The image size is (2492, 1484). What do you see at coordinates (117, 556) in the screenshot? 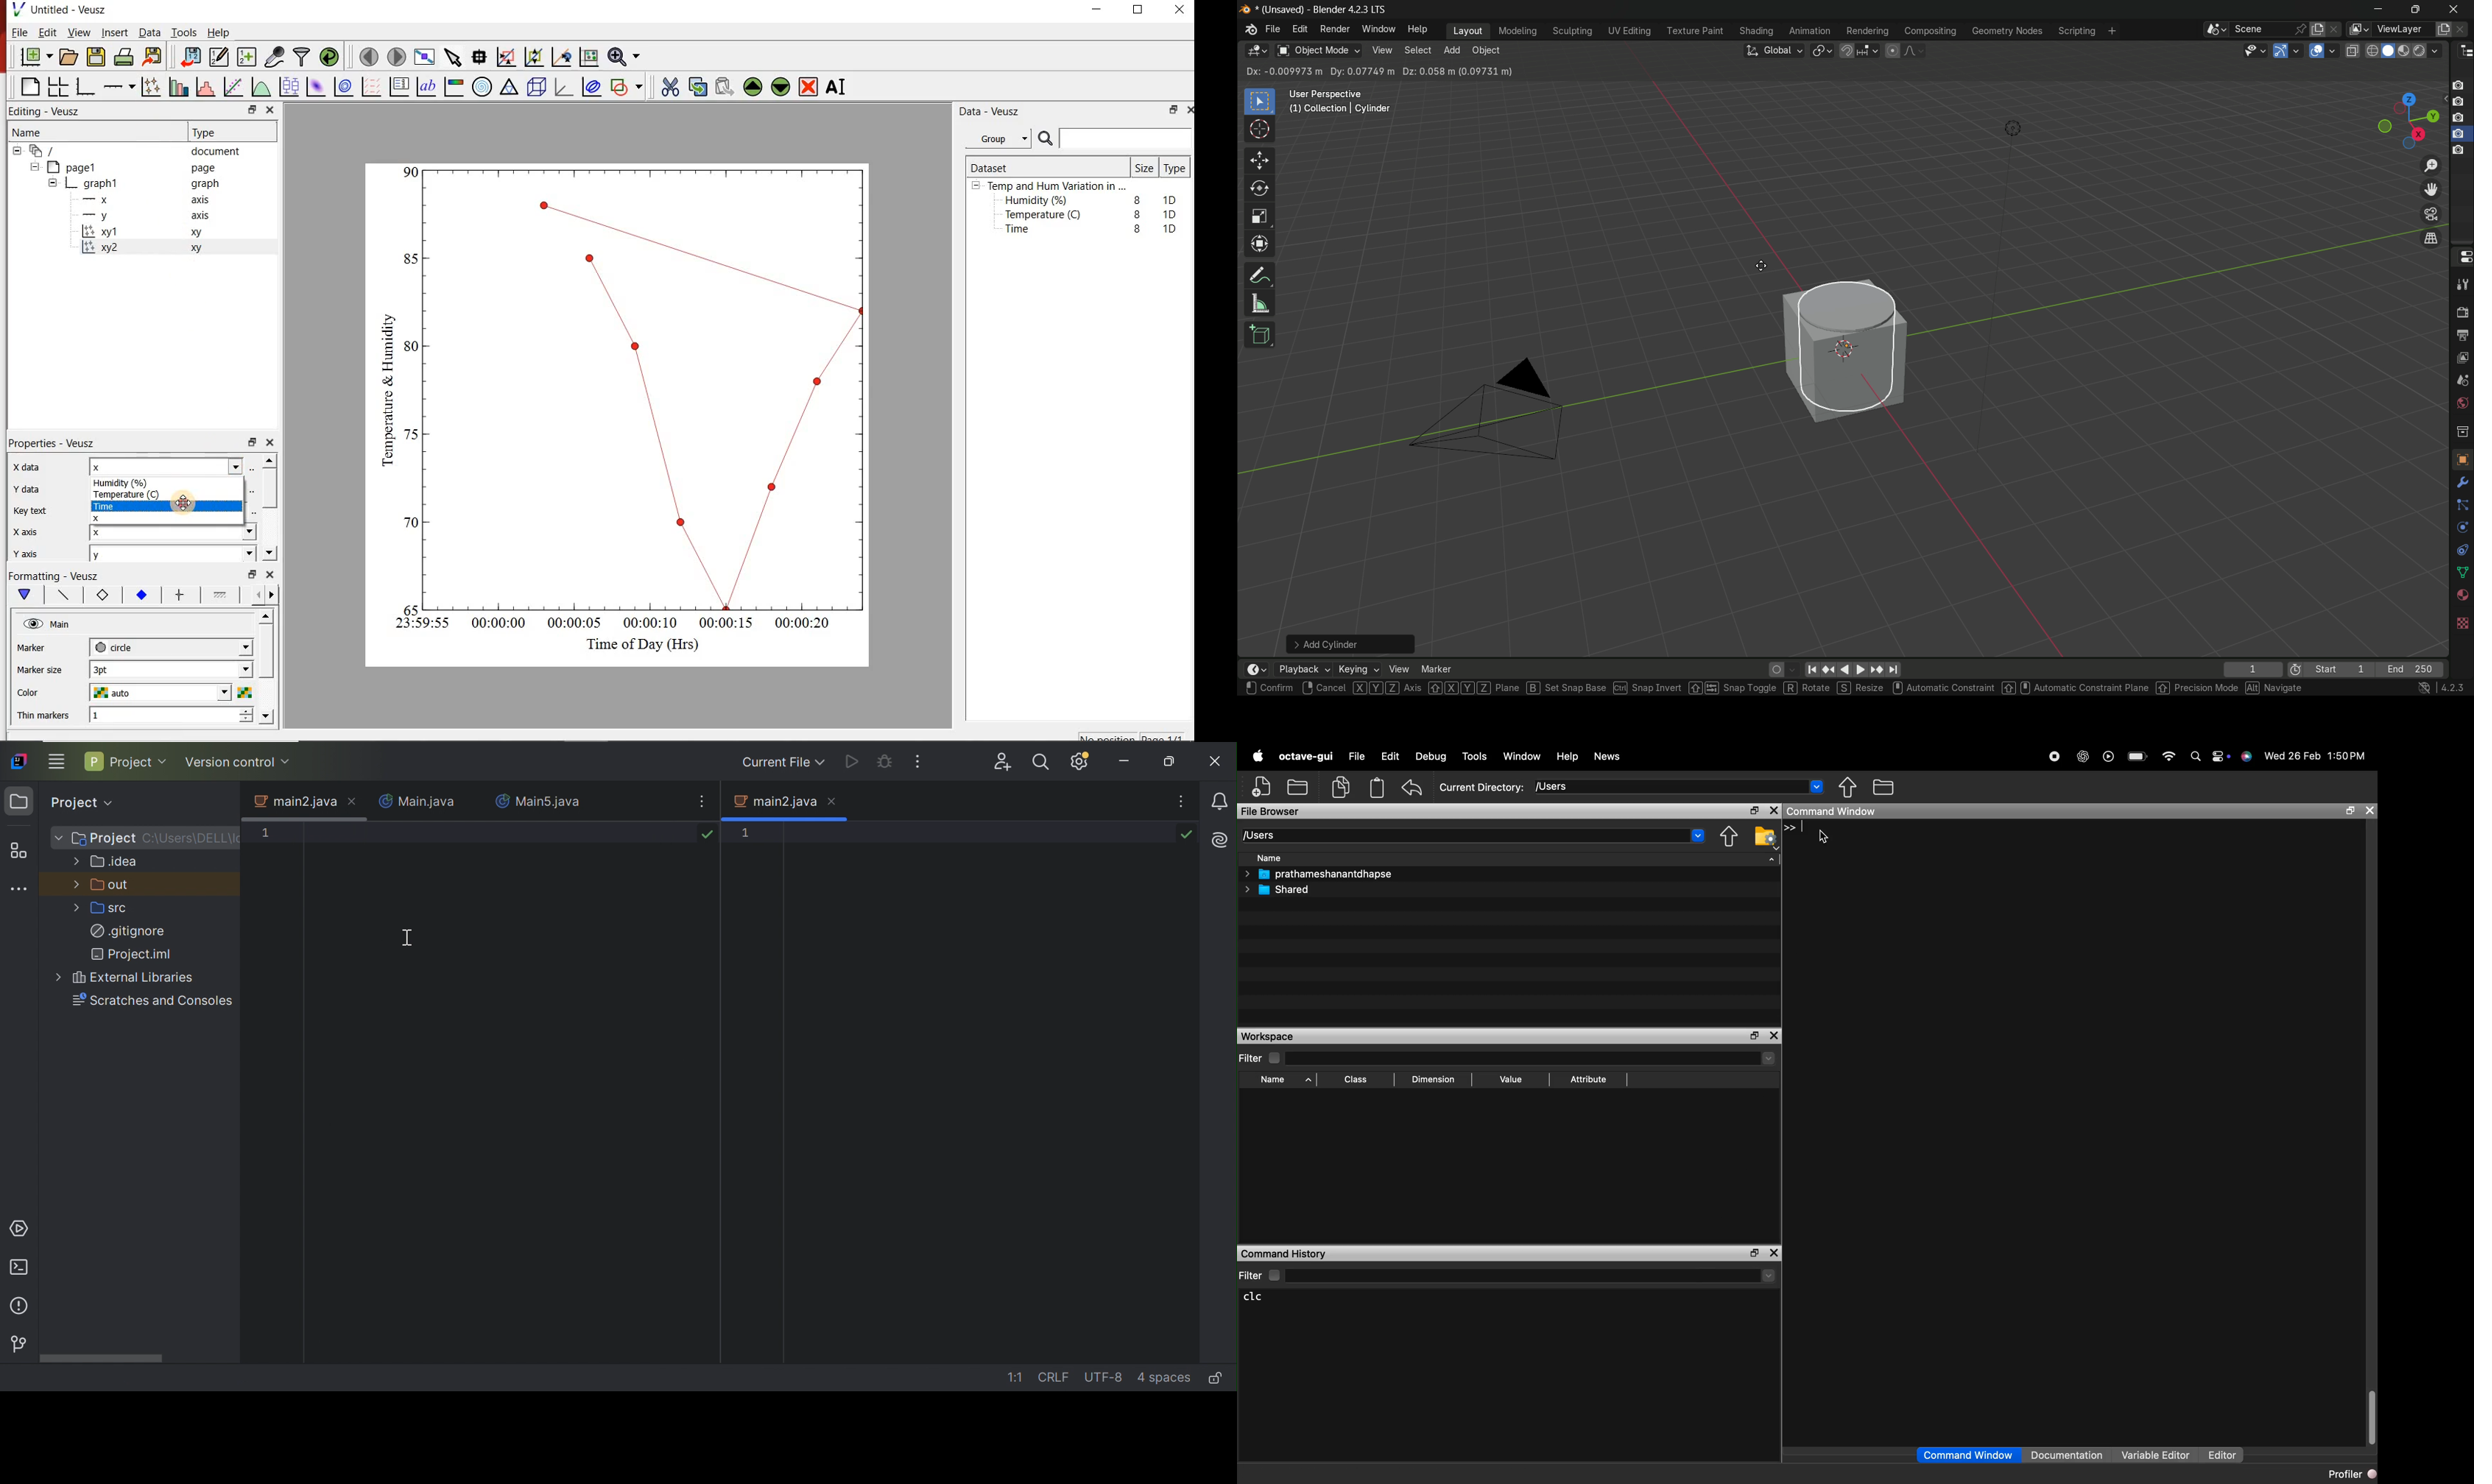
I see `y` at bounding box center [117, 556].